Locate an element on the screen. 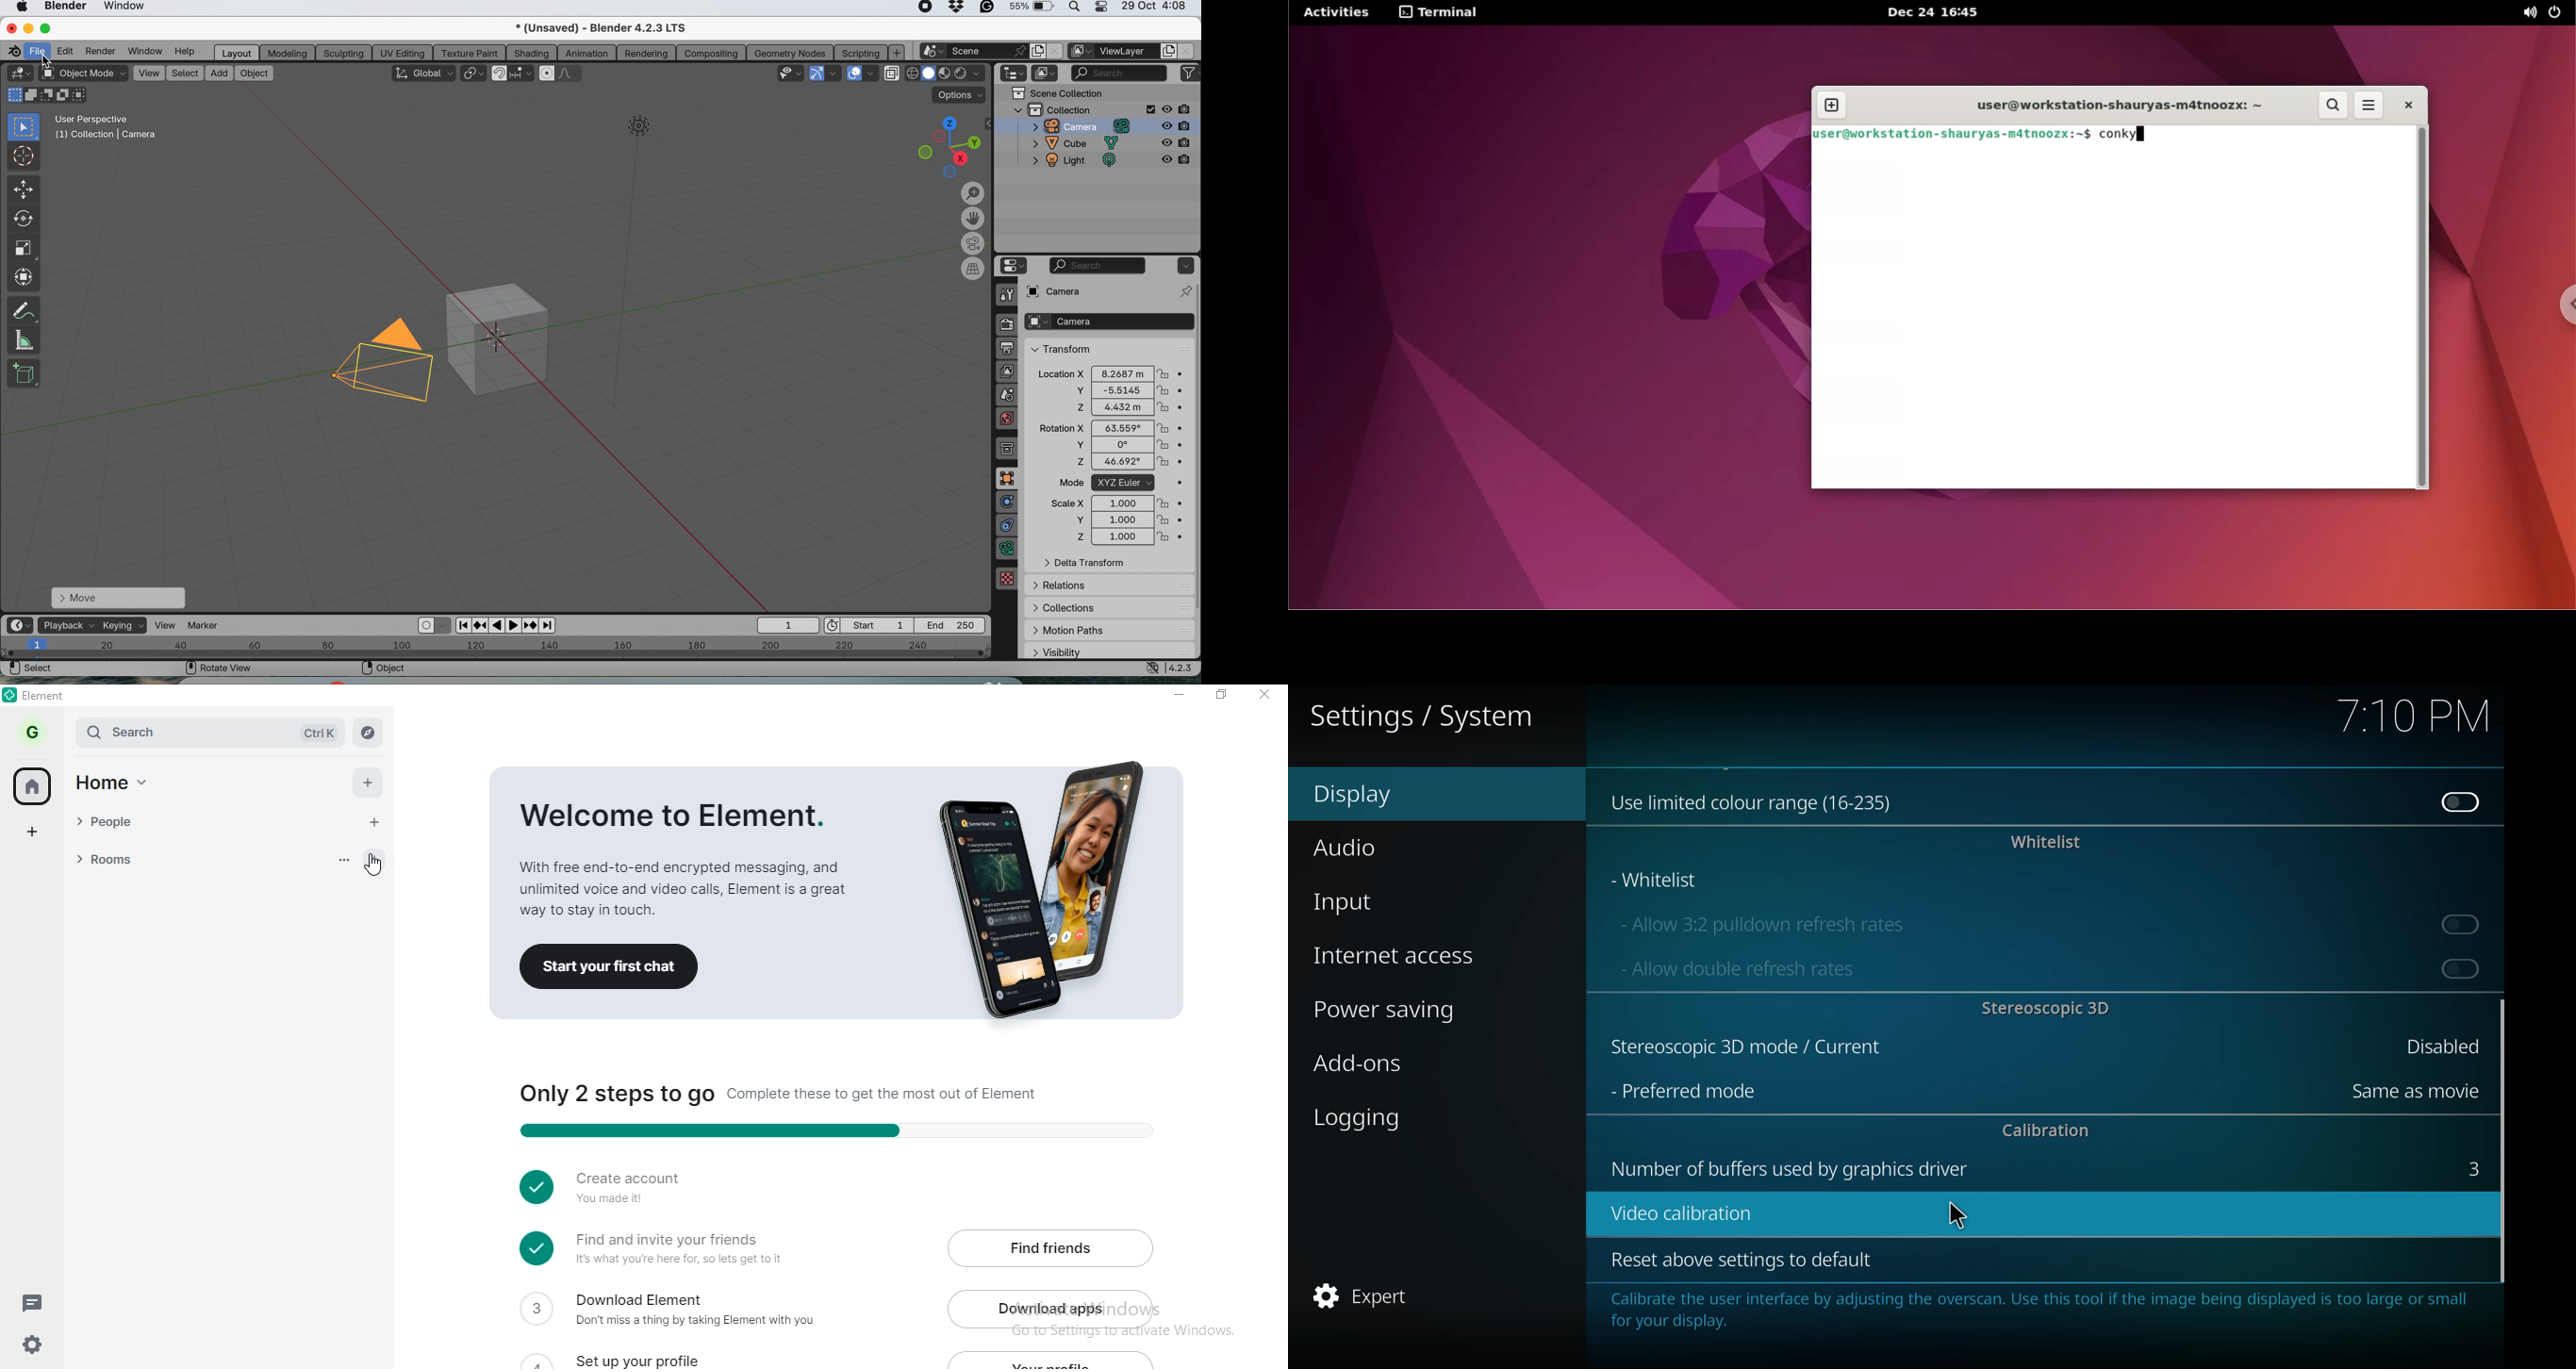 The height and width of the screenshot is (1372, 2576). camera is located at coordinates (378, 362).